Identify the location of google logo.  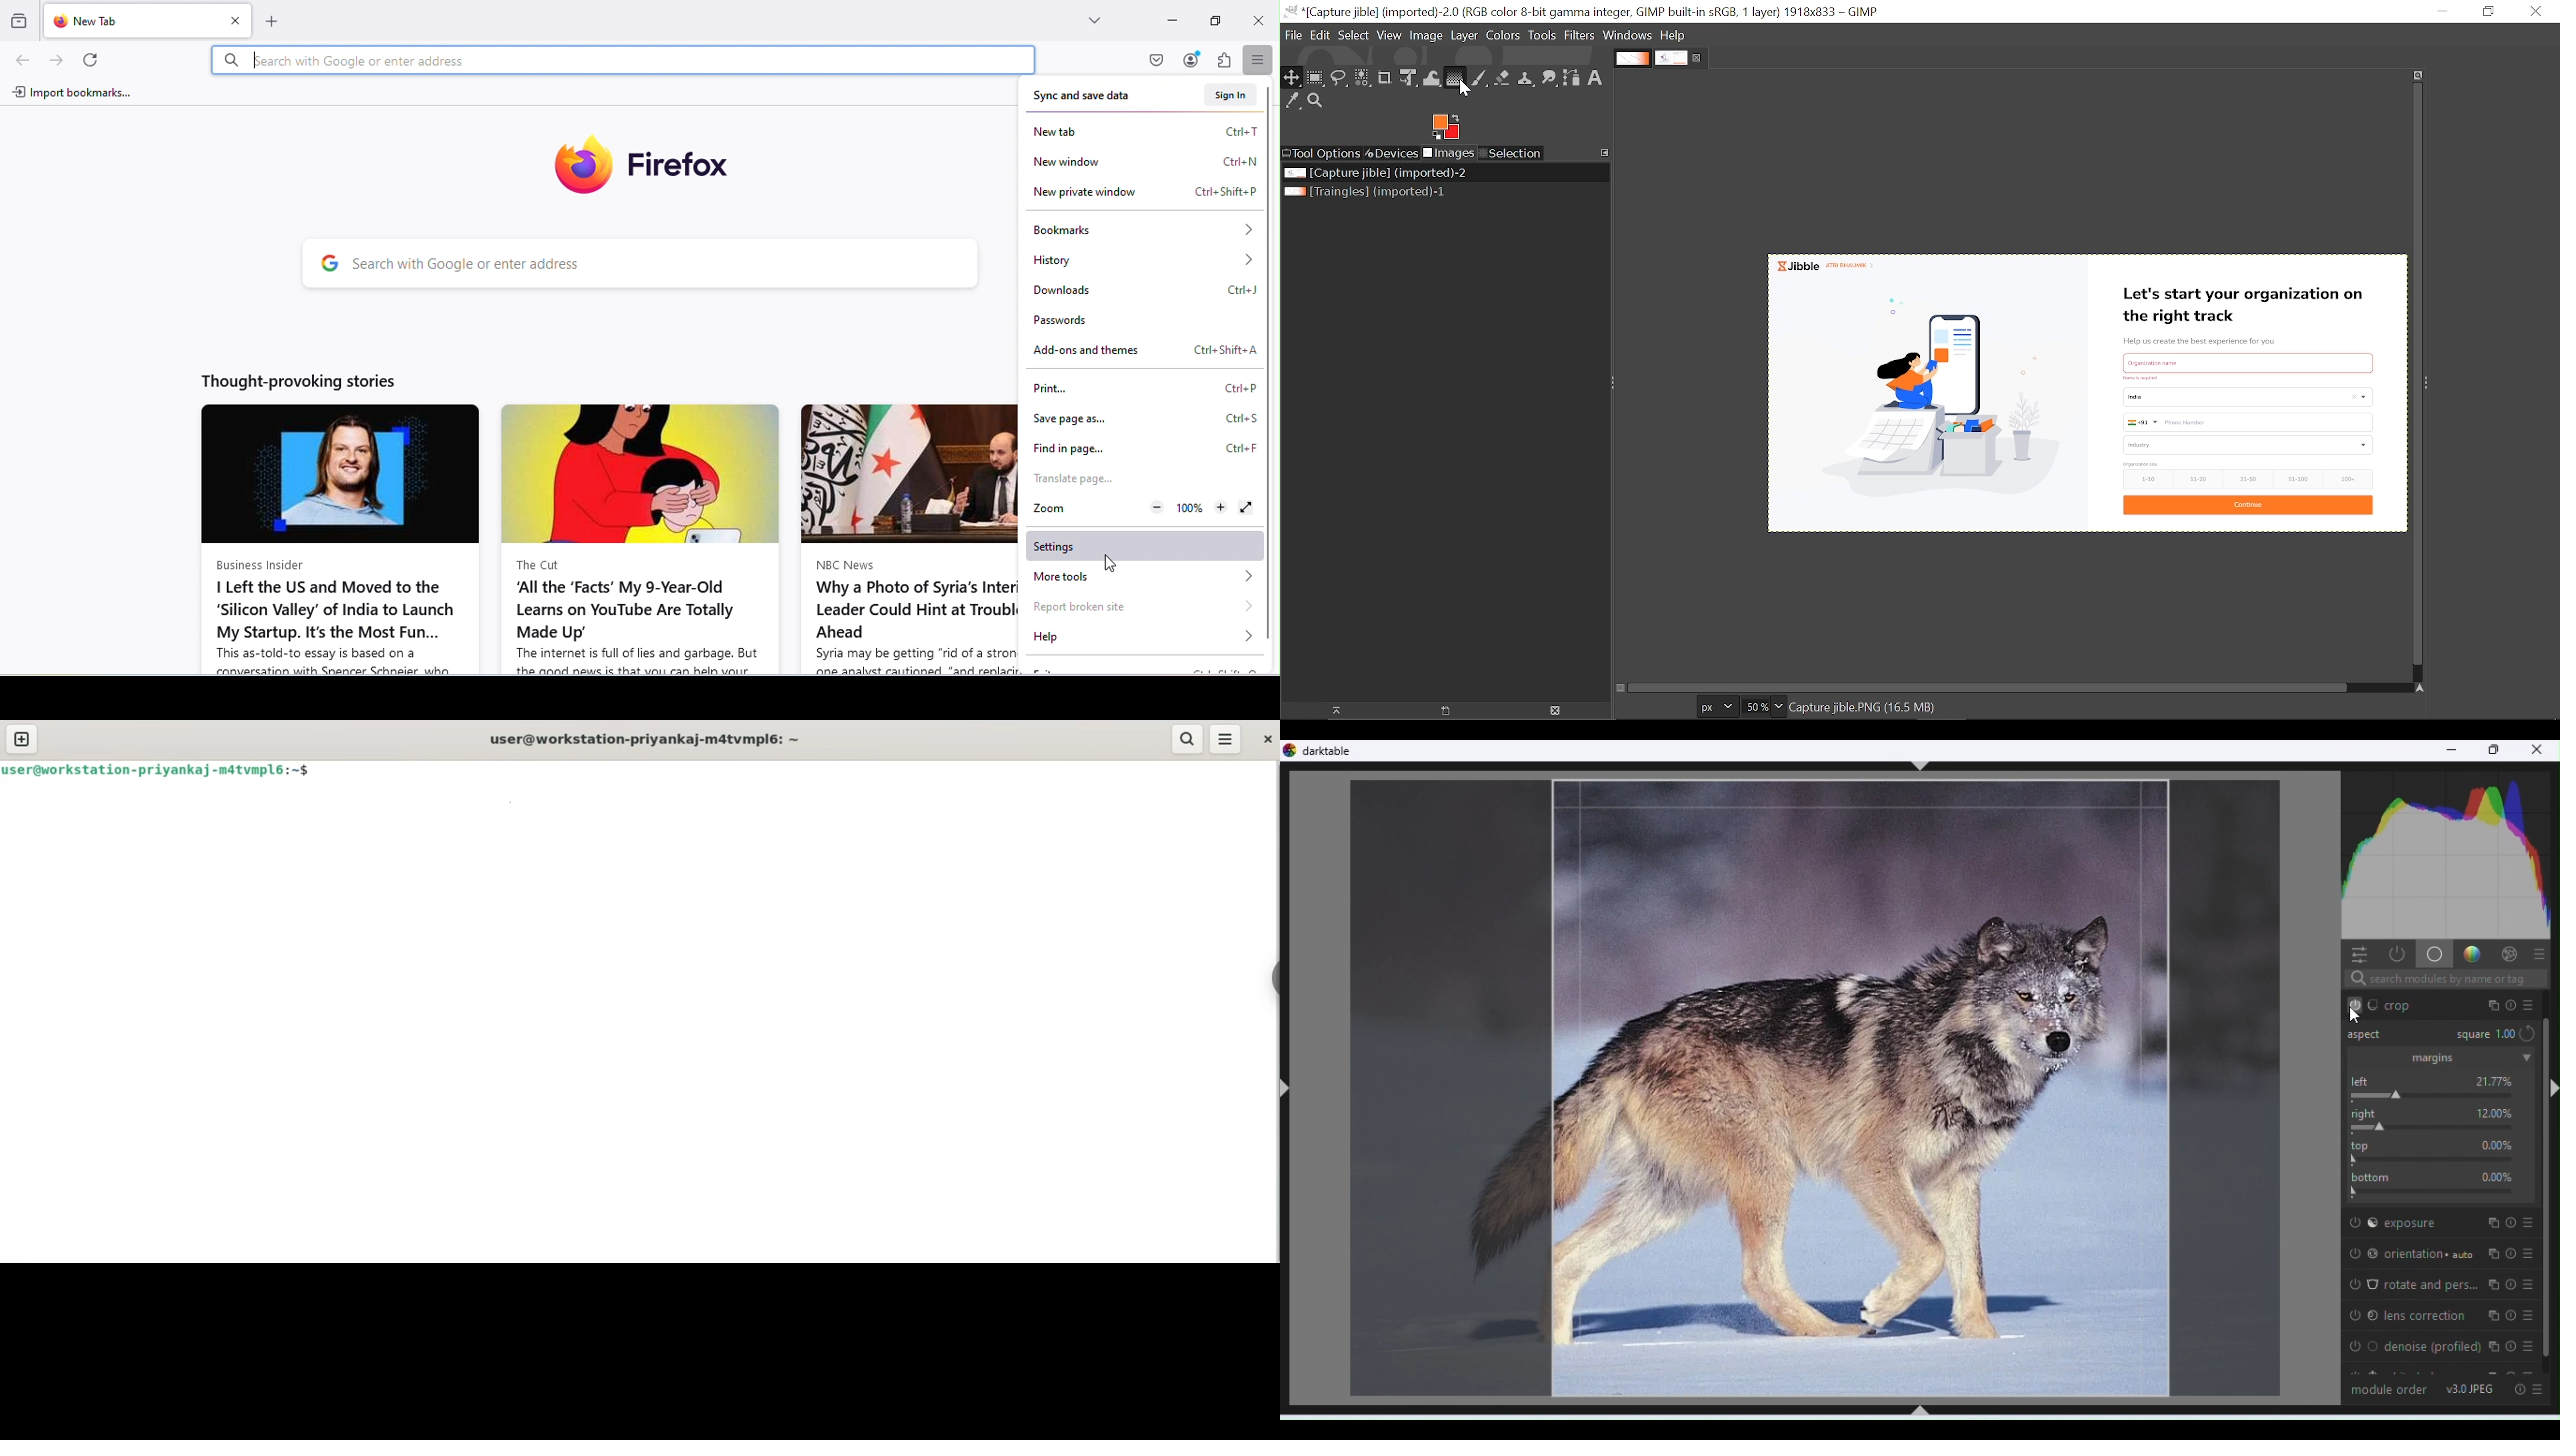
(324, 264).